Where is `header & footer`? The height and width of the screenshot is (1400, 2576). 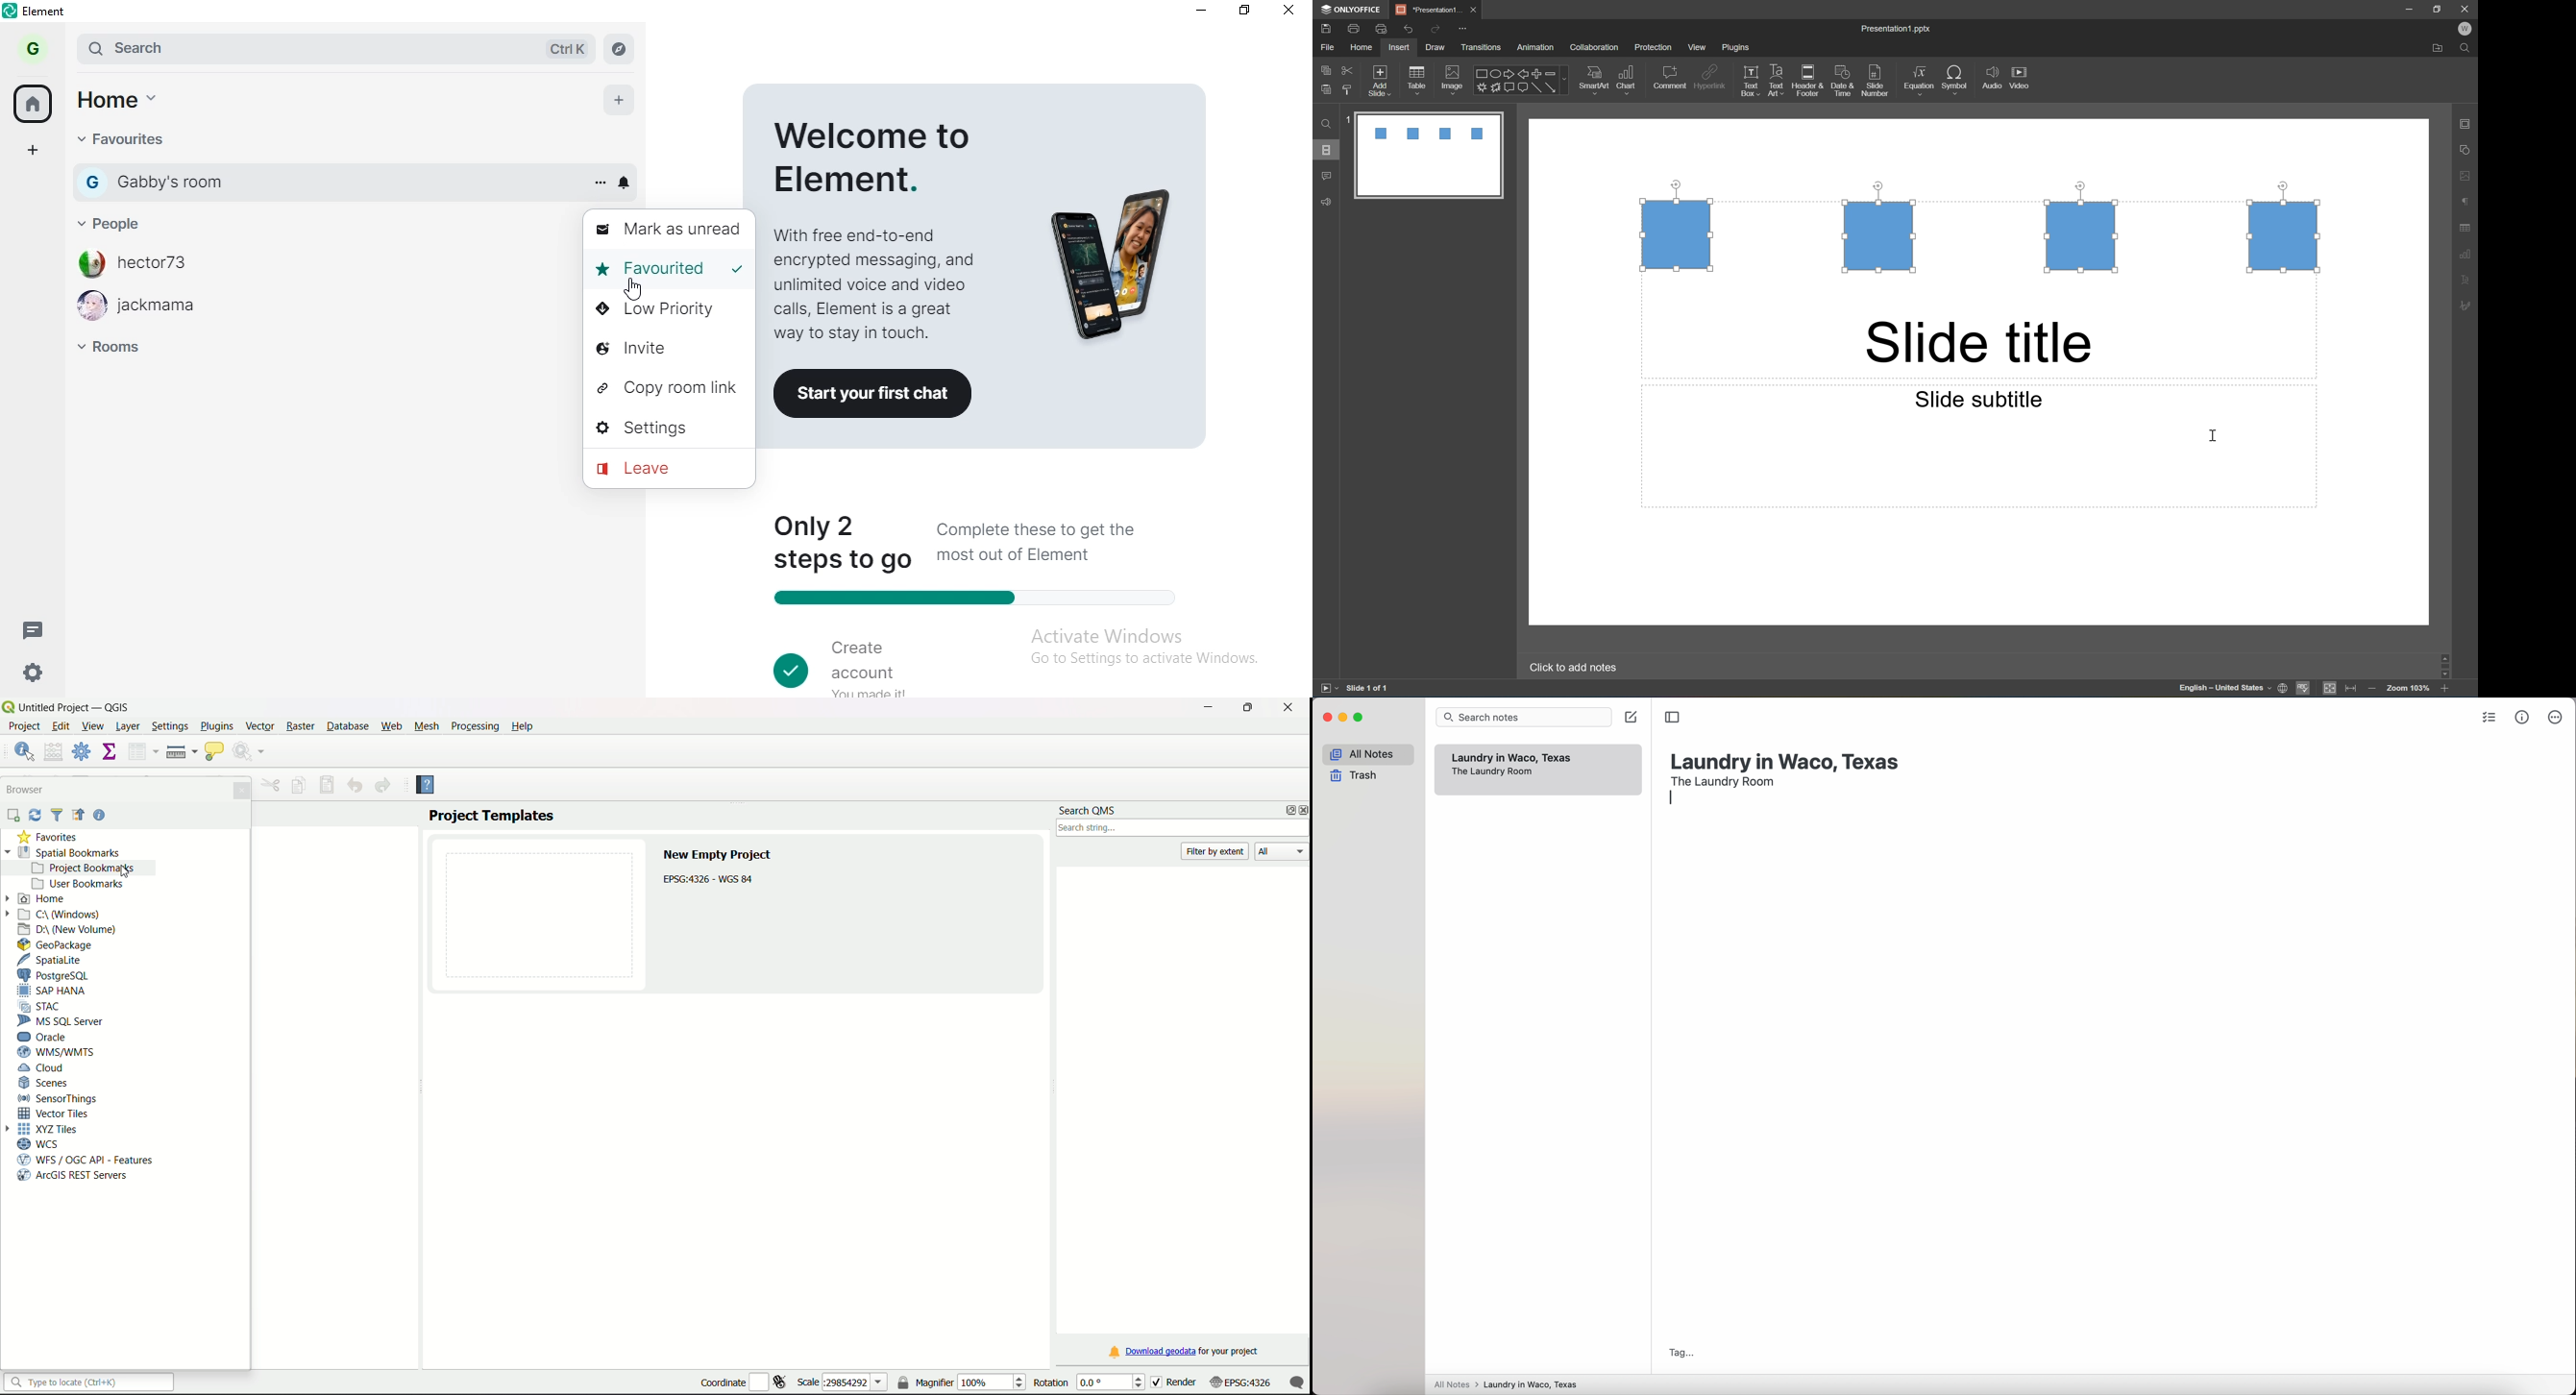
header & footer is located at coordinates (1809, 81).